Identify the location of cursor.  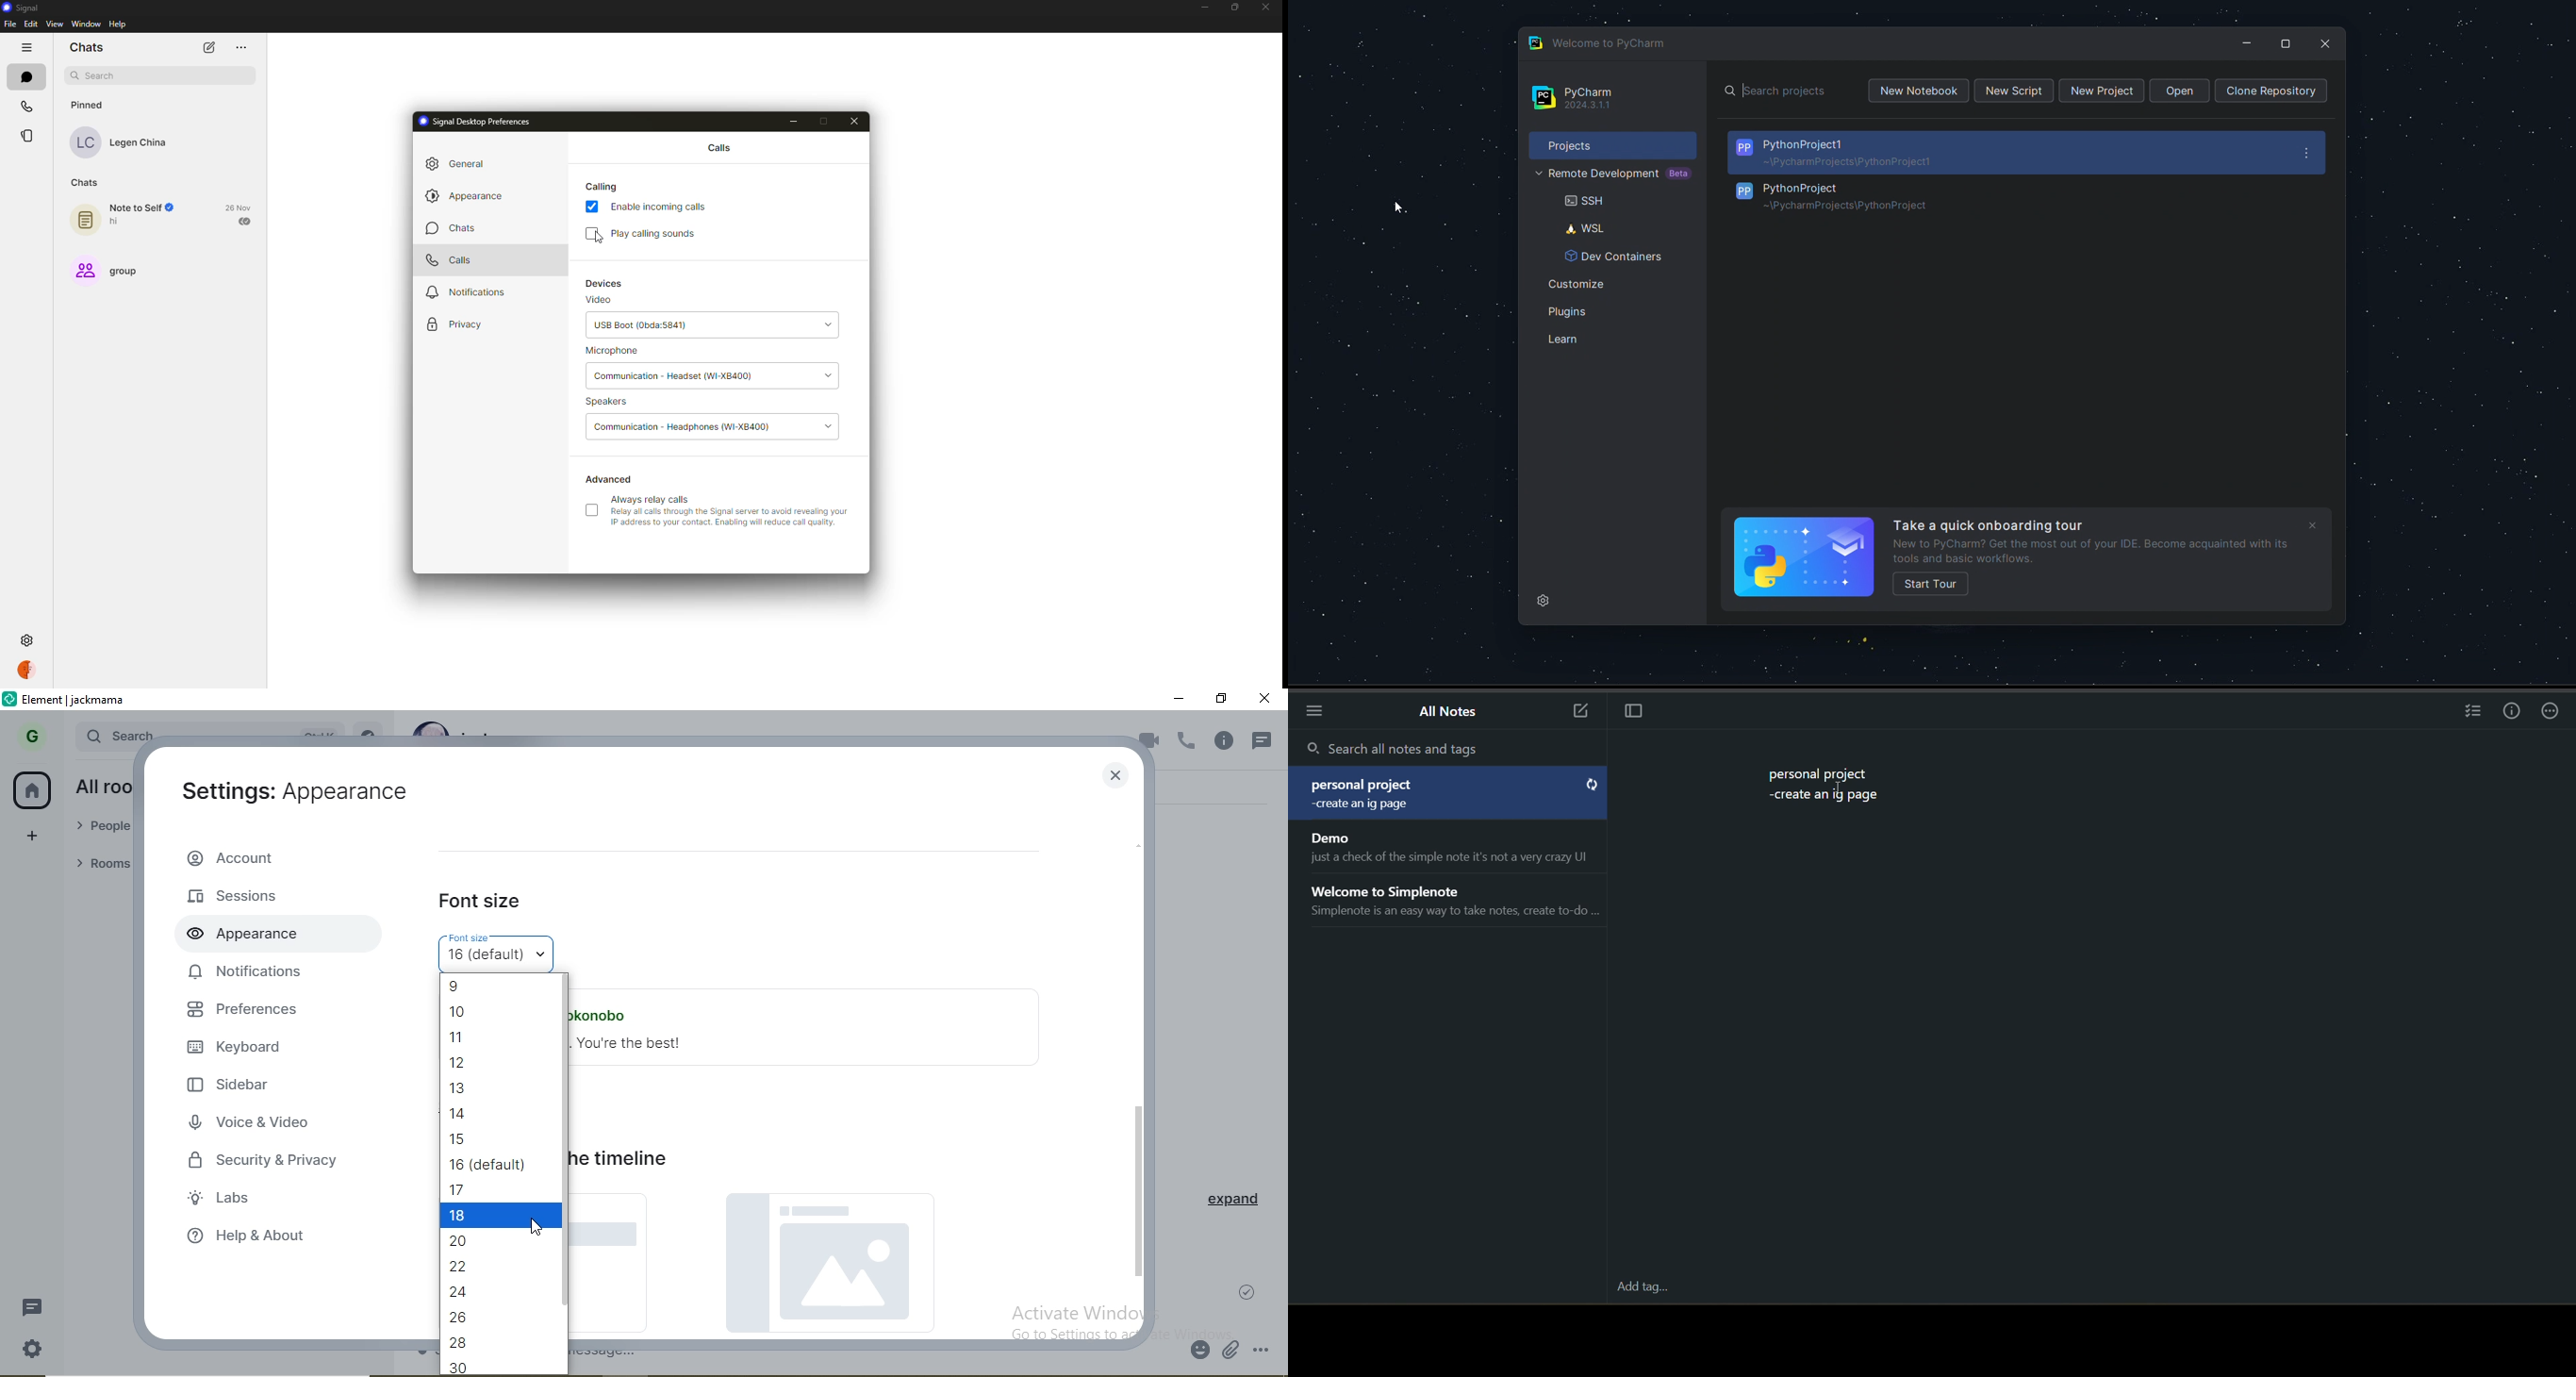
(1839, 790).